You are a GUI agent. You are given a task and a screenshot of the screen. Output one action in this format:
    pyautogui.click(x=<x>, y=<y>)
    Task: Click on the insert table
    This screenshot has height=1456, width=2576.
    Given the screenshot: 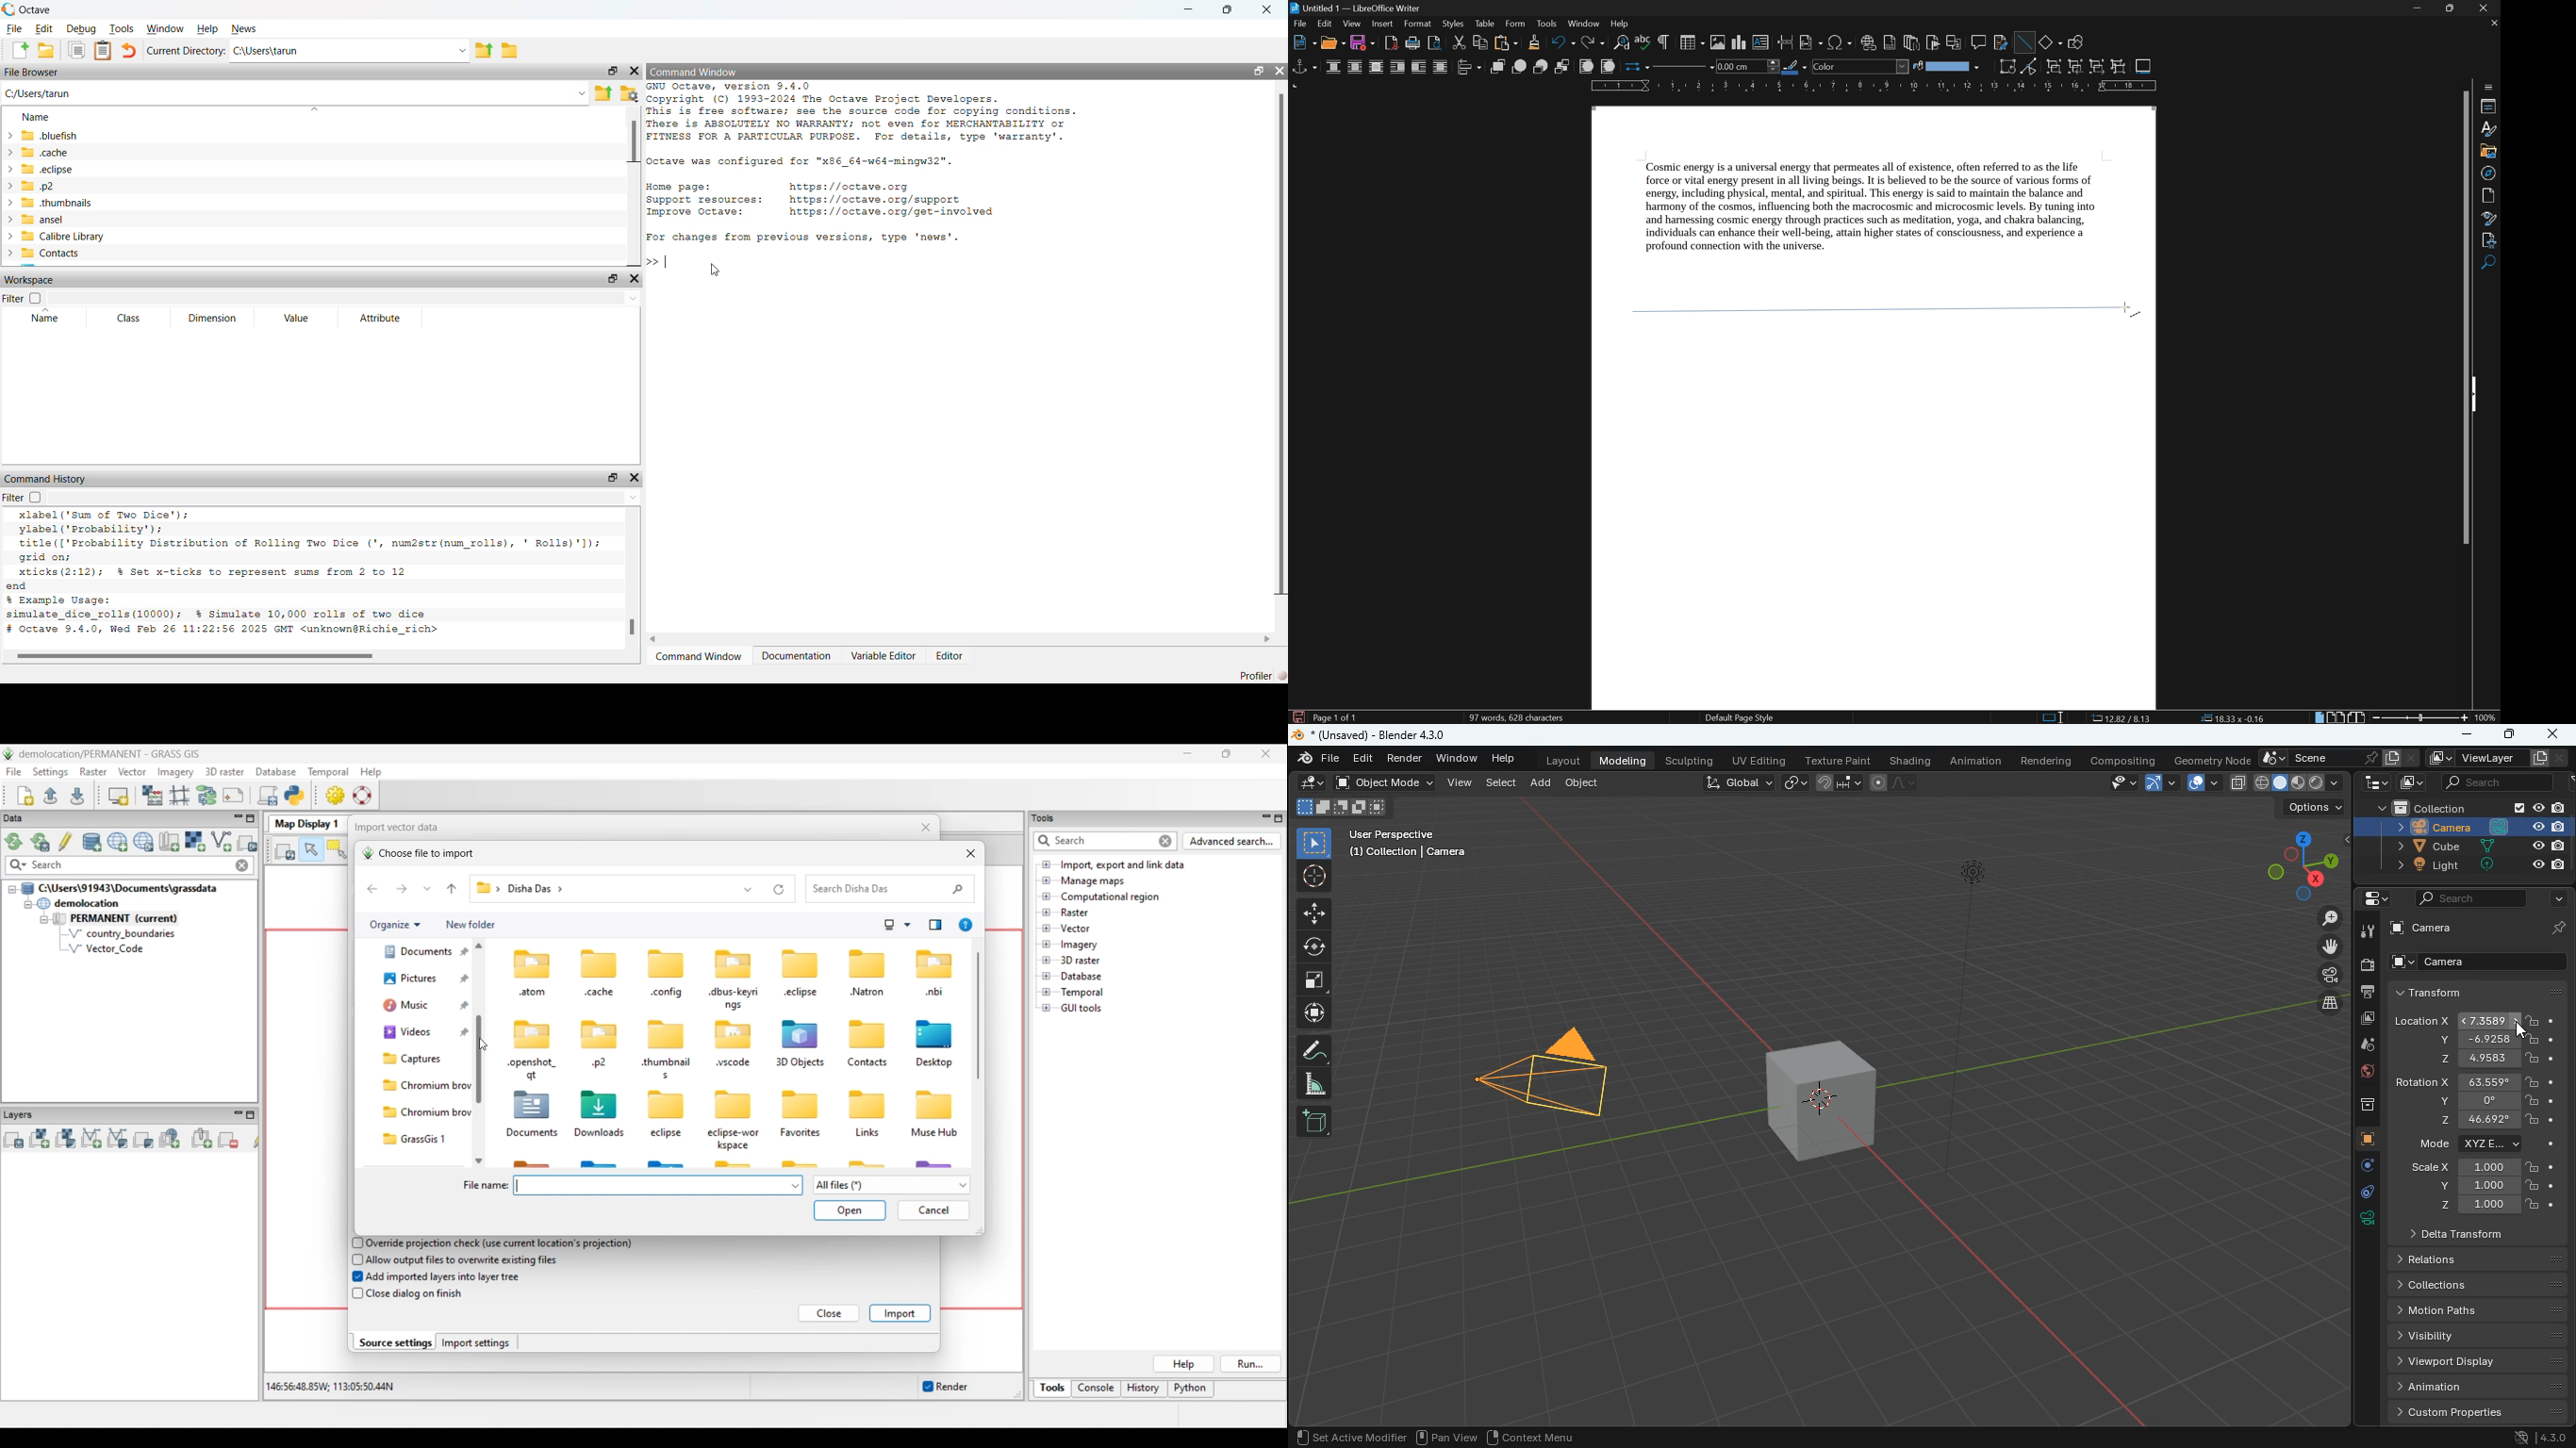 What is the action you would take?
    pyautogui.click(x=1691, y=42)
    